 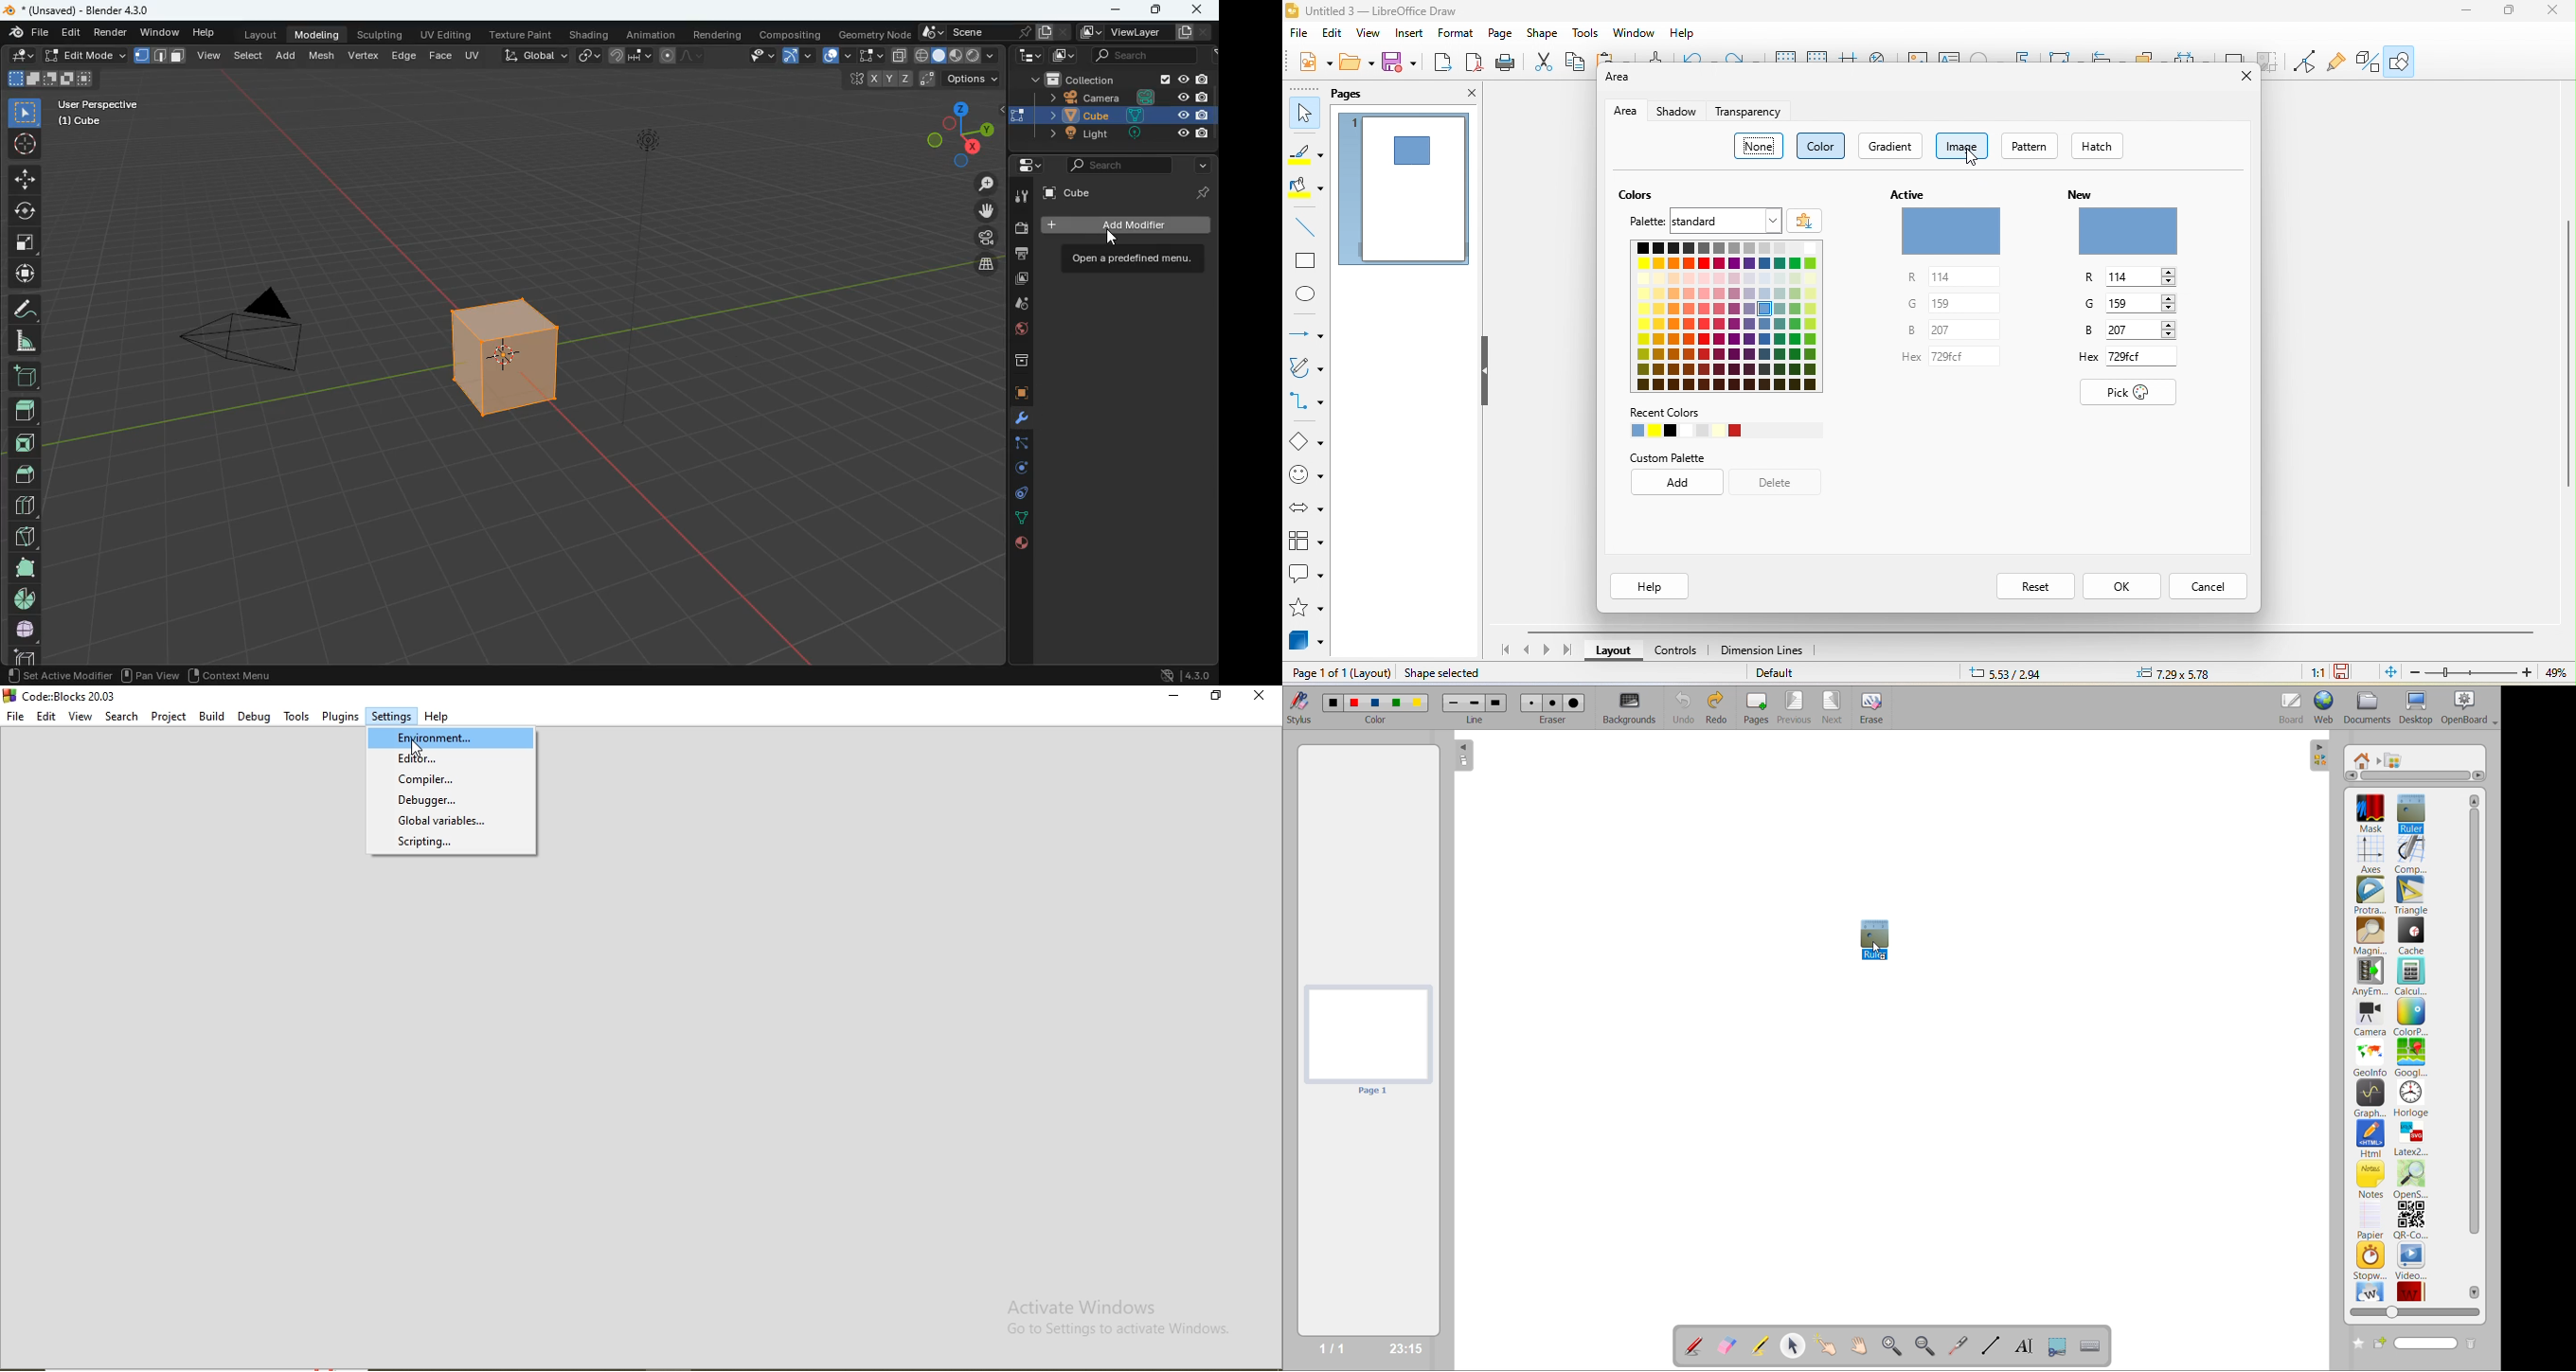 What do you see at coordinates (1680, 458) in the screenshot?
I see `custom palette` at bounding box center [1680, 458].